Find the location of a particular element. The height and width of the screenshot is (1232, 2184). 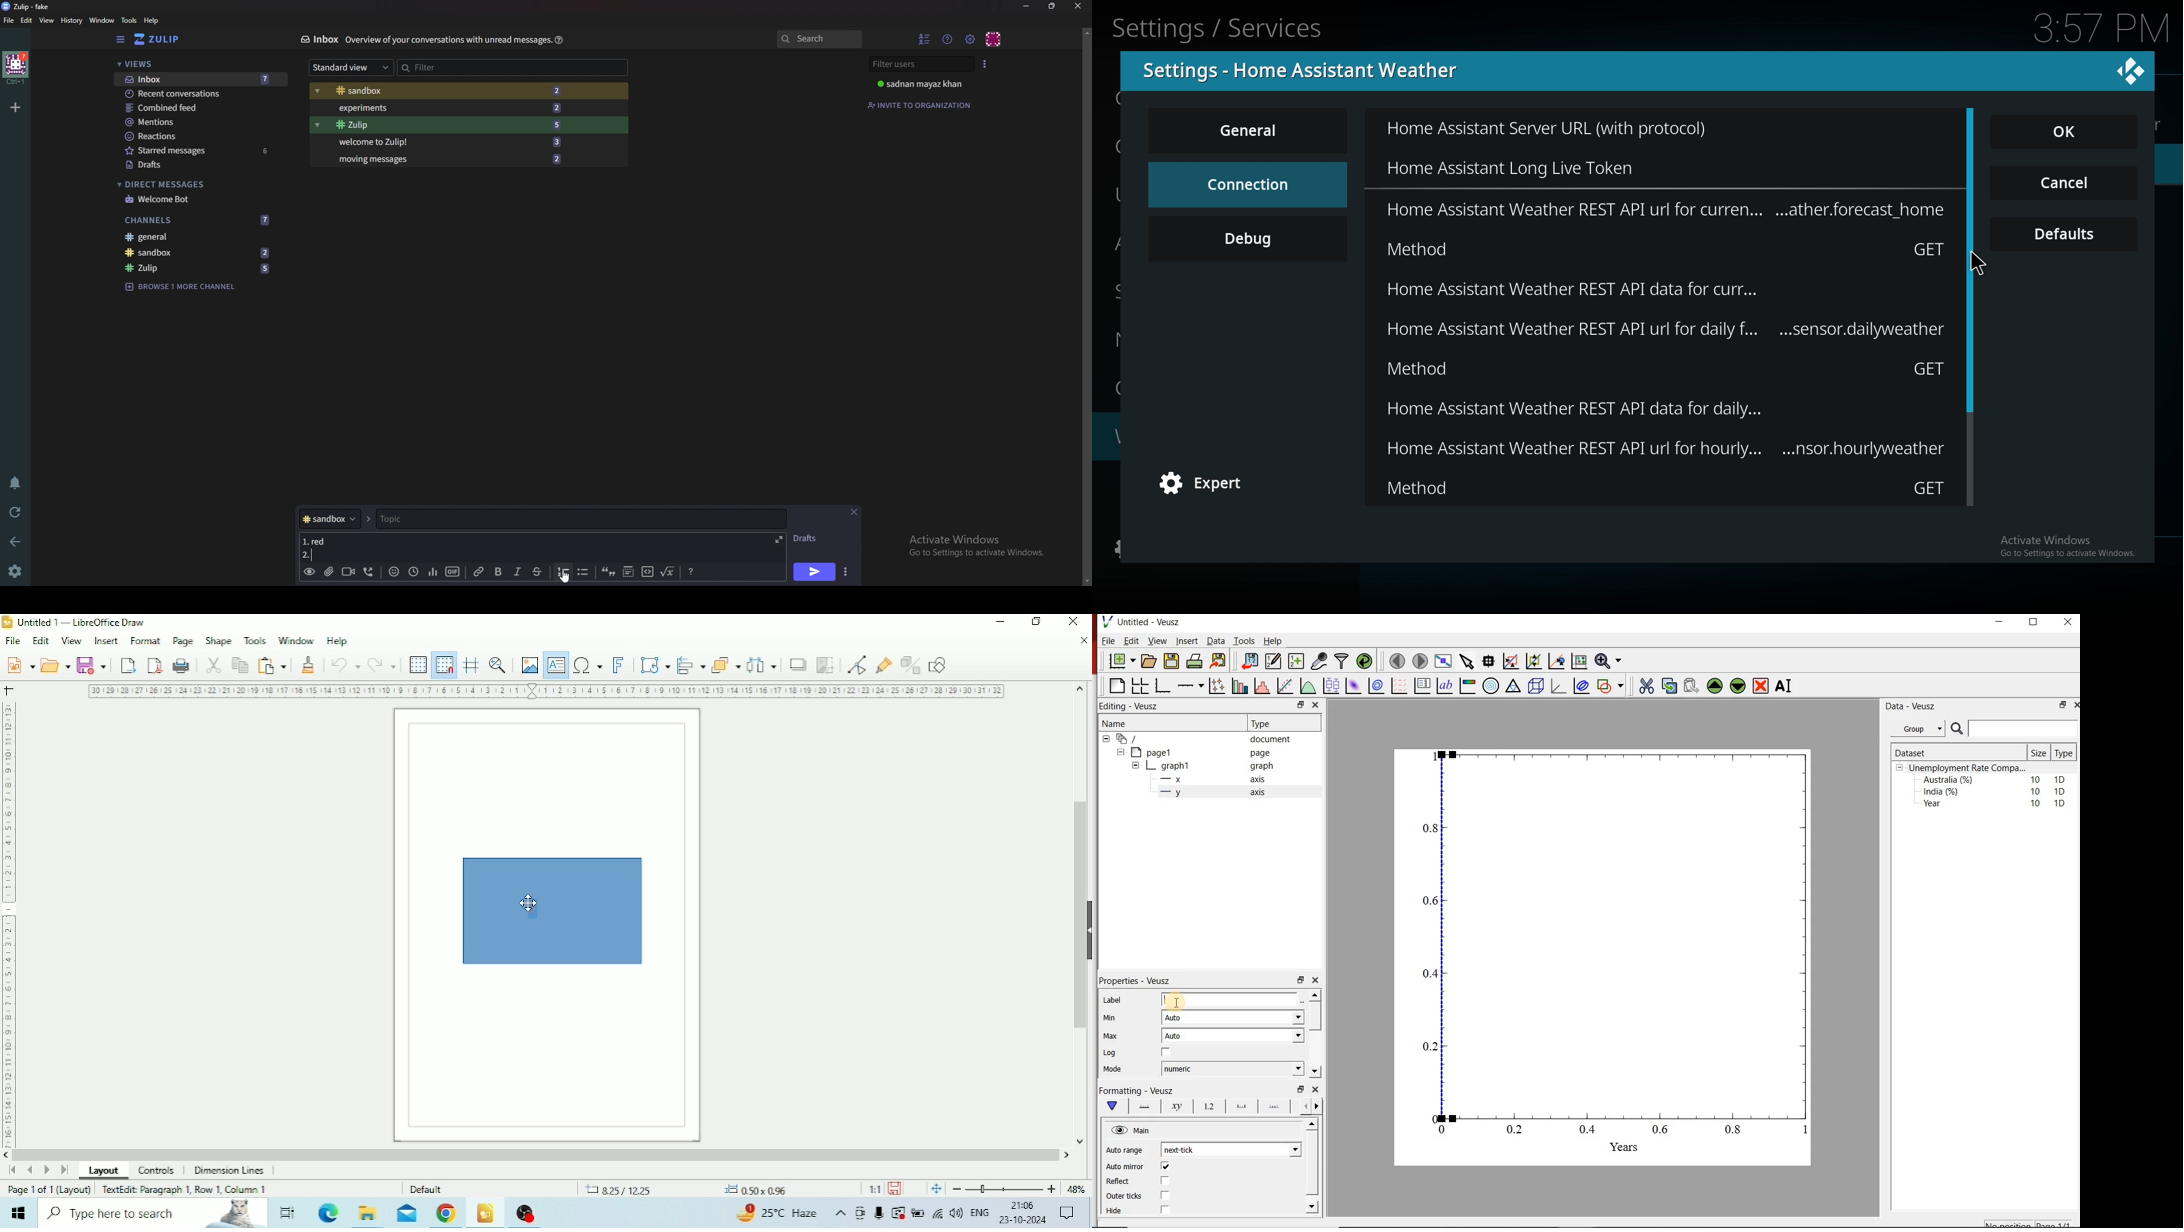

method is located at coordinates (1668, 248).